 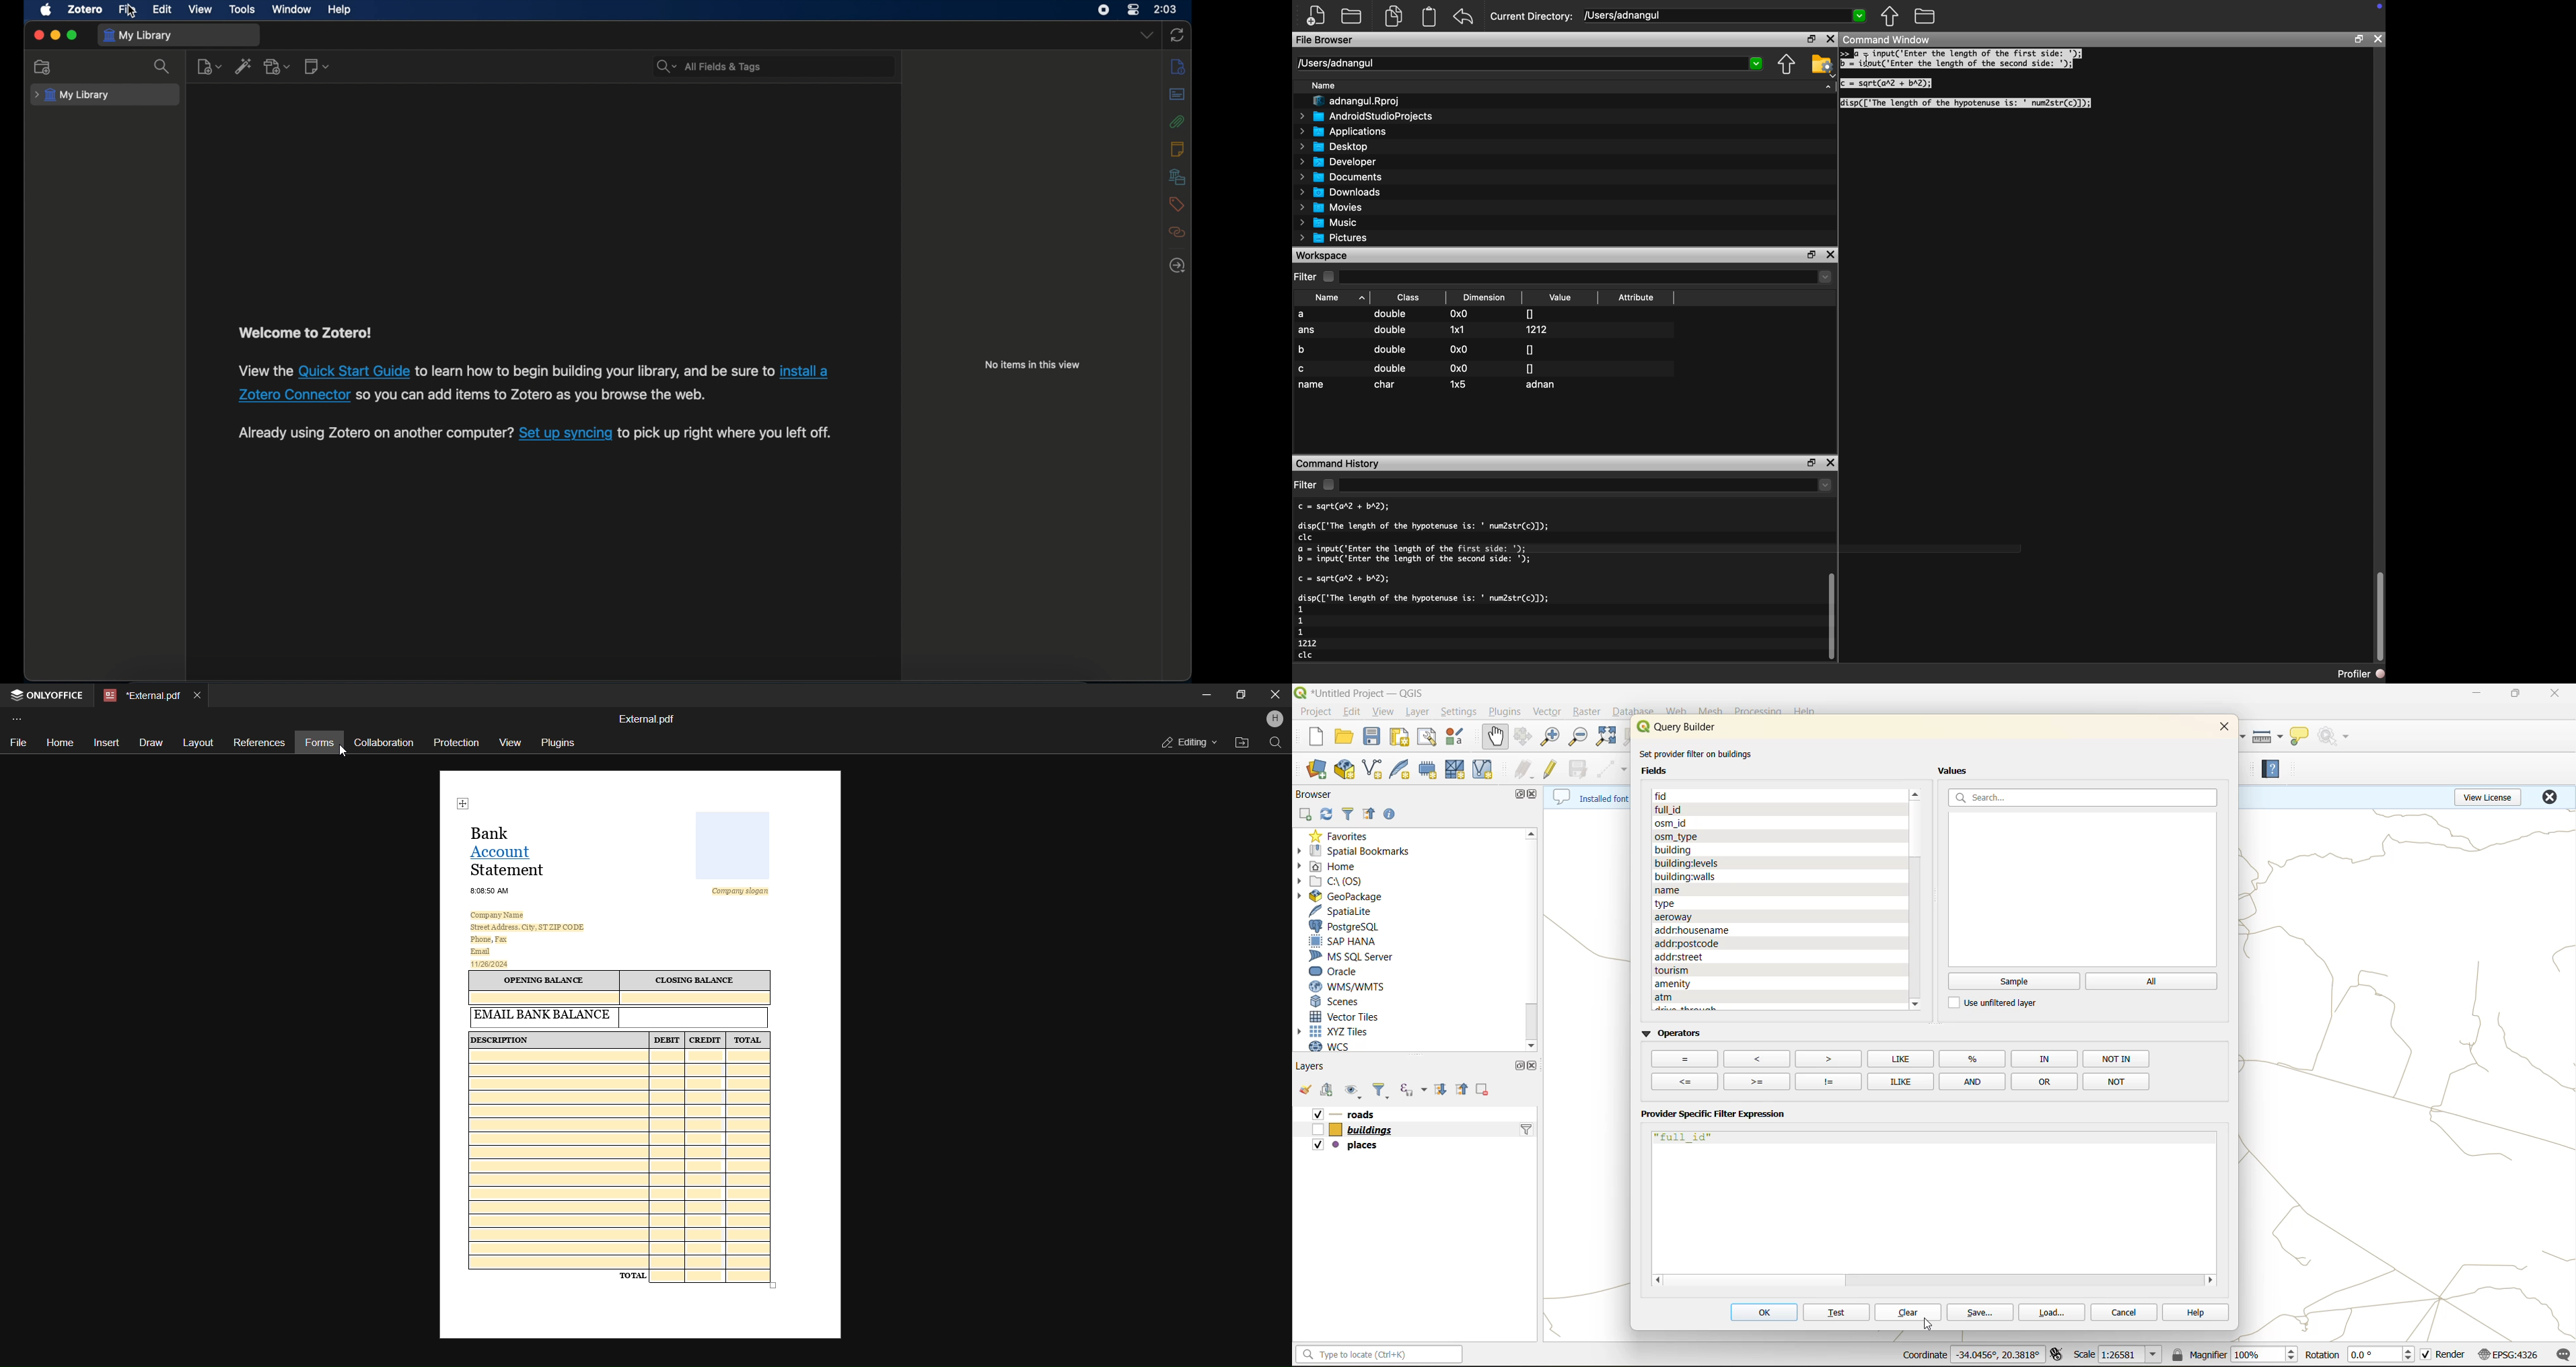 I want to click on close, so click(x=39, y=35).